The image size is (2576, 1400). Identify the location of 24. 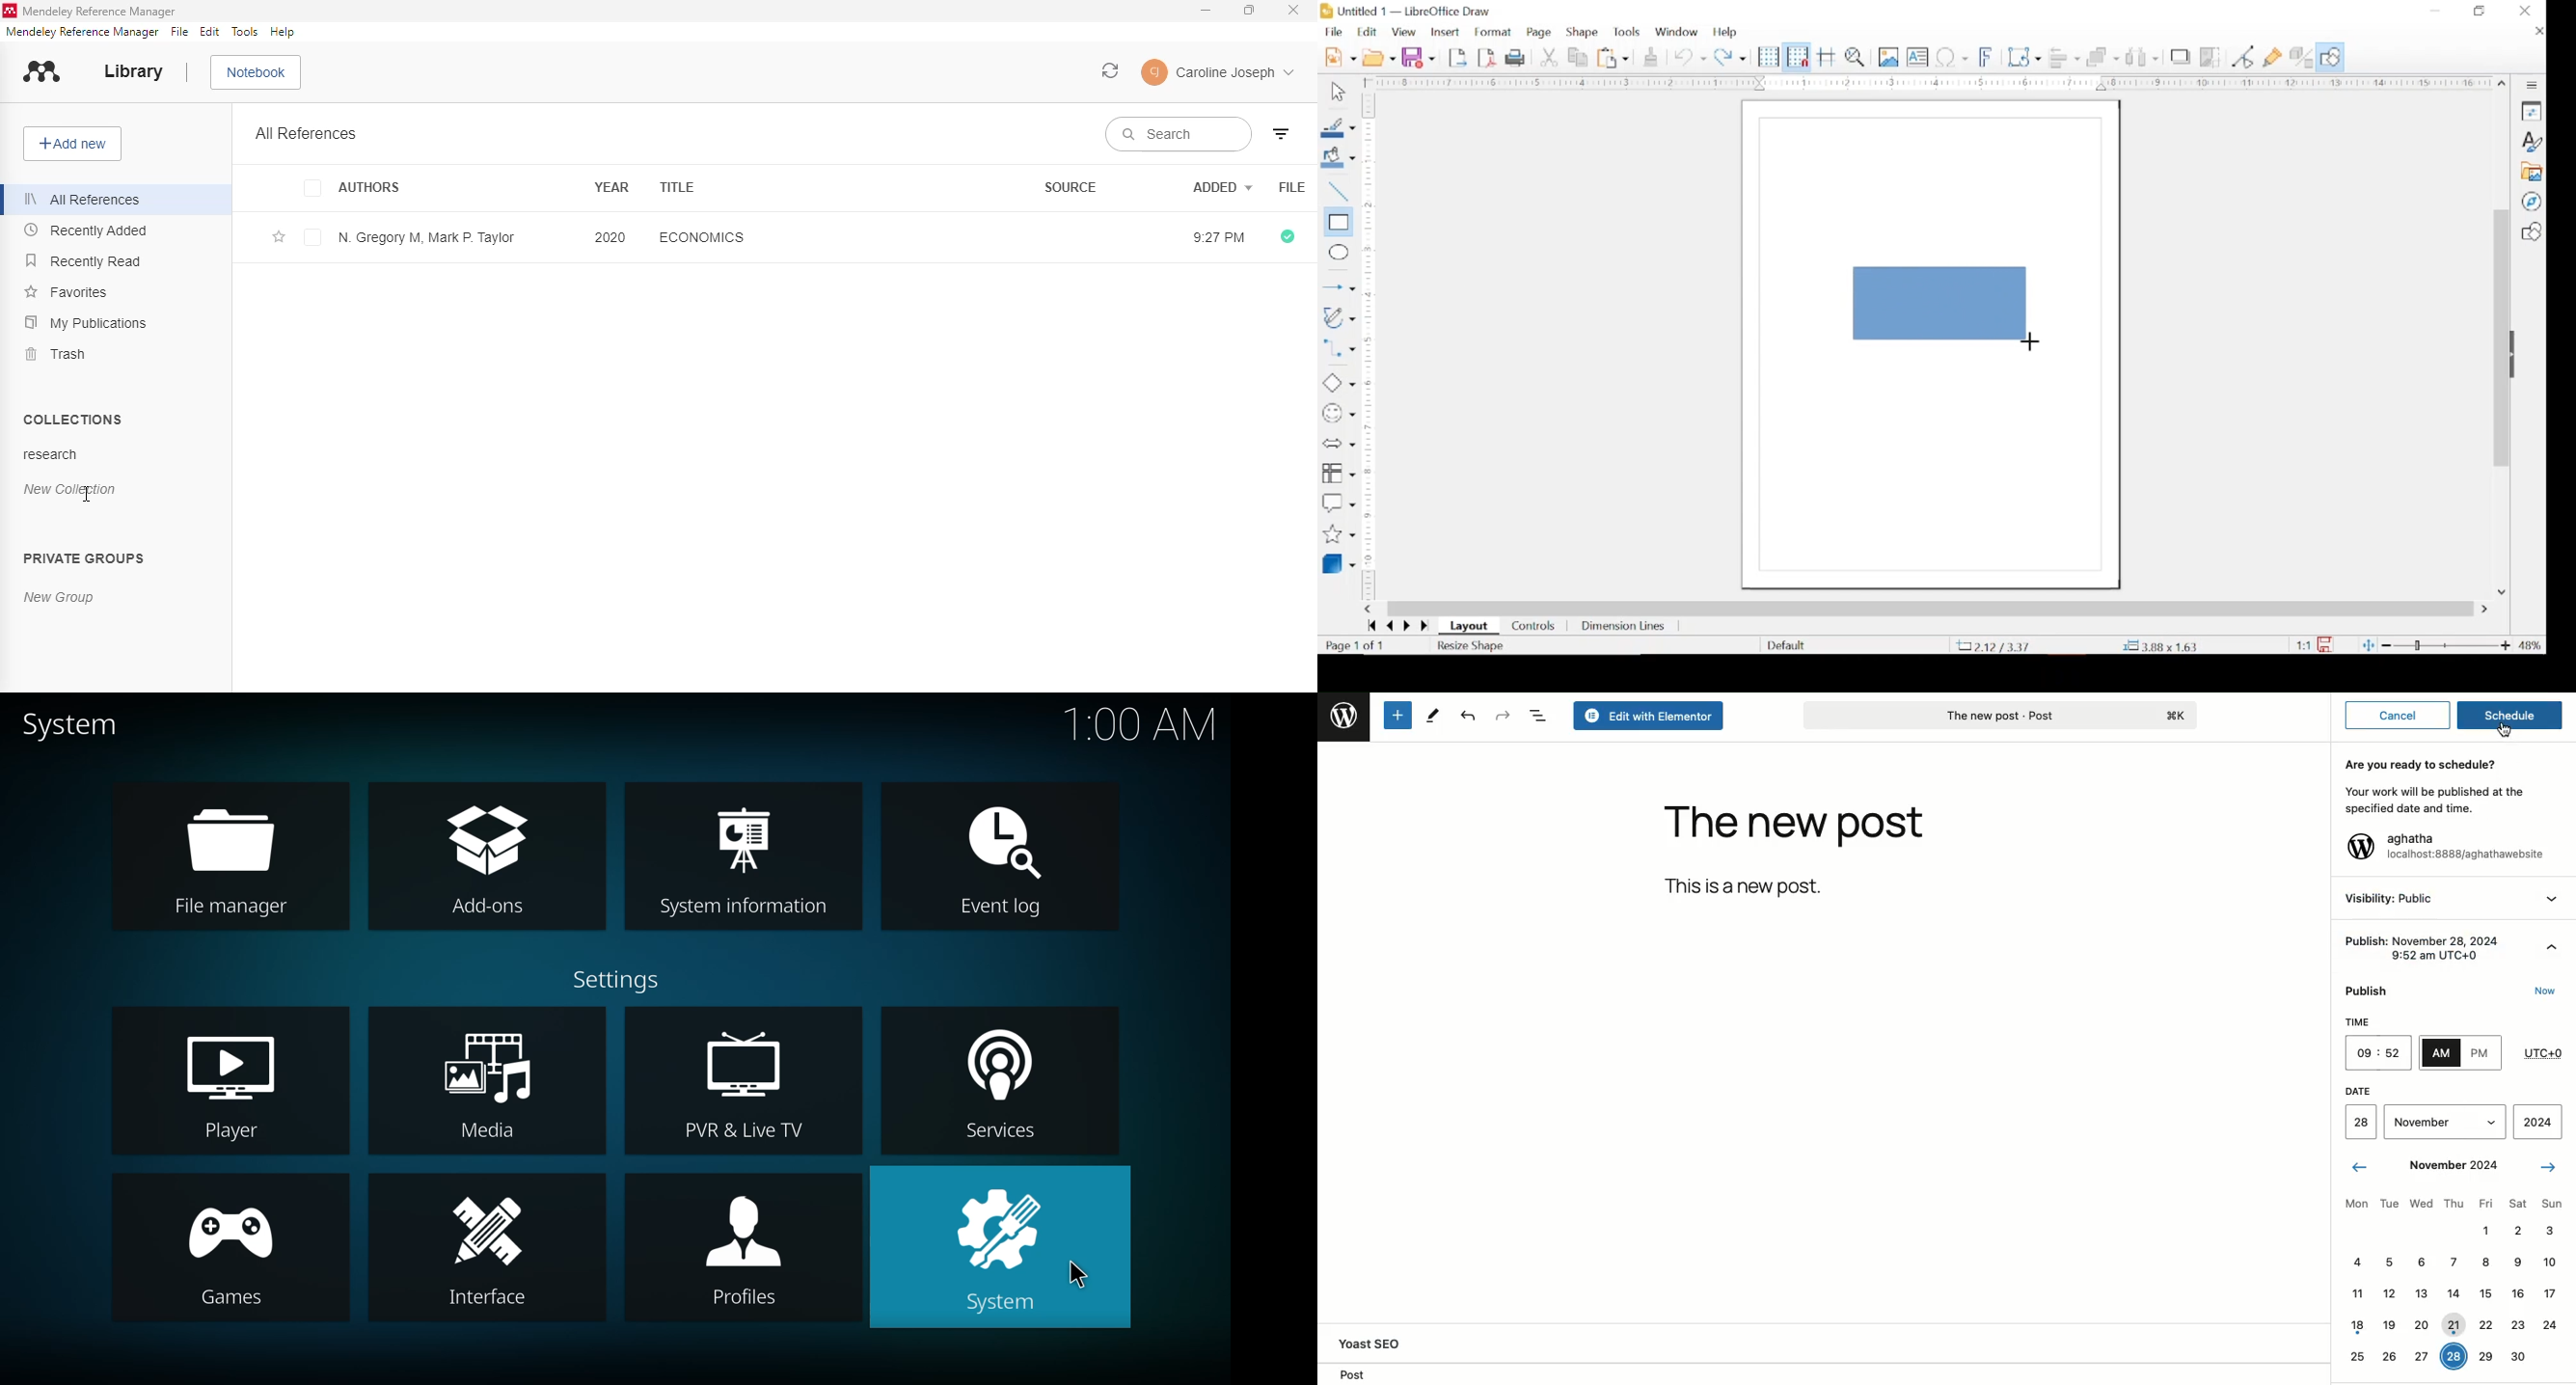
(2552, 1323).